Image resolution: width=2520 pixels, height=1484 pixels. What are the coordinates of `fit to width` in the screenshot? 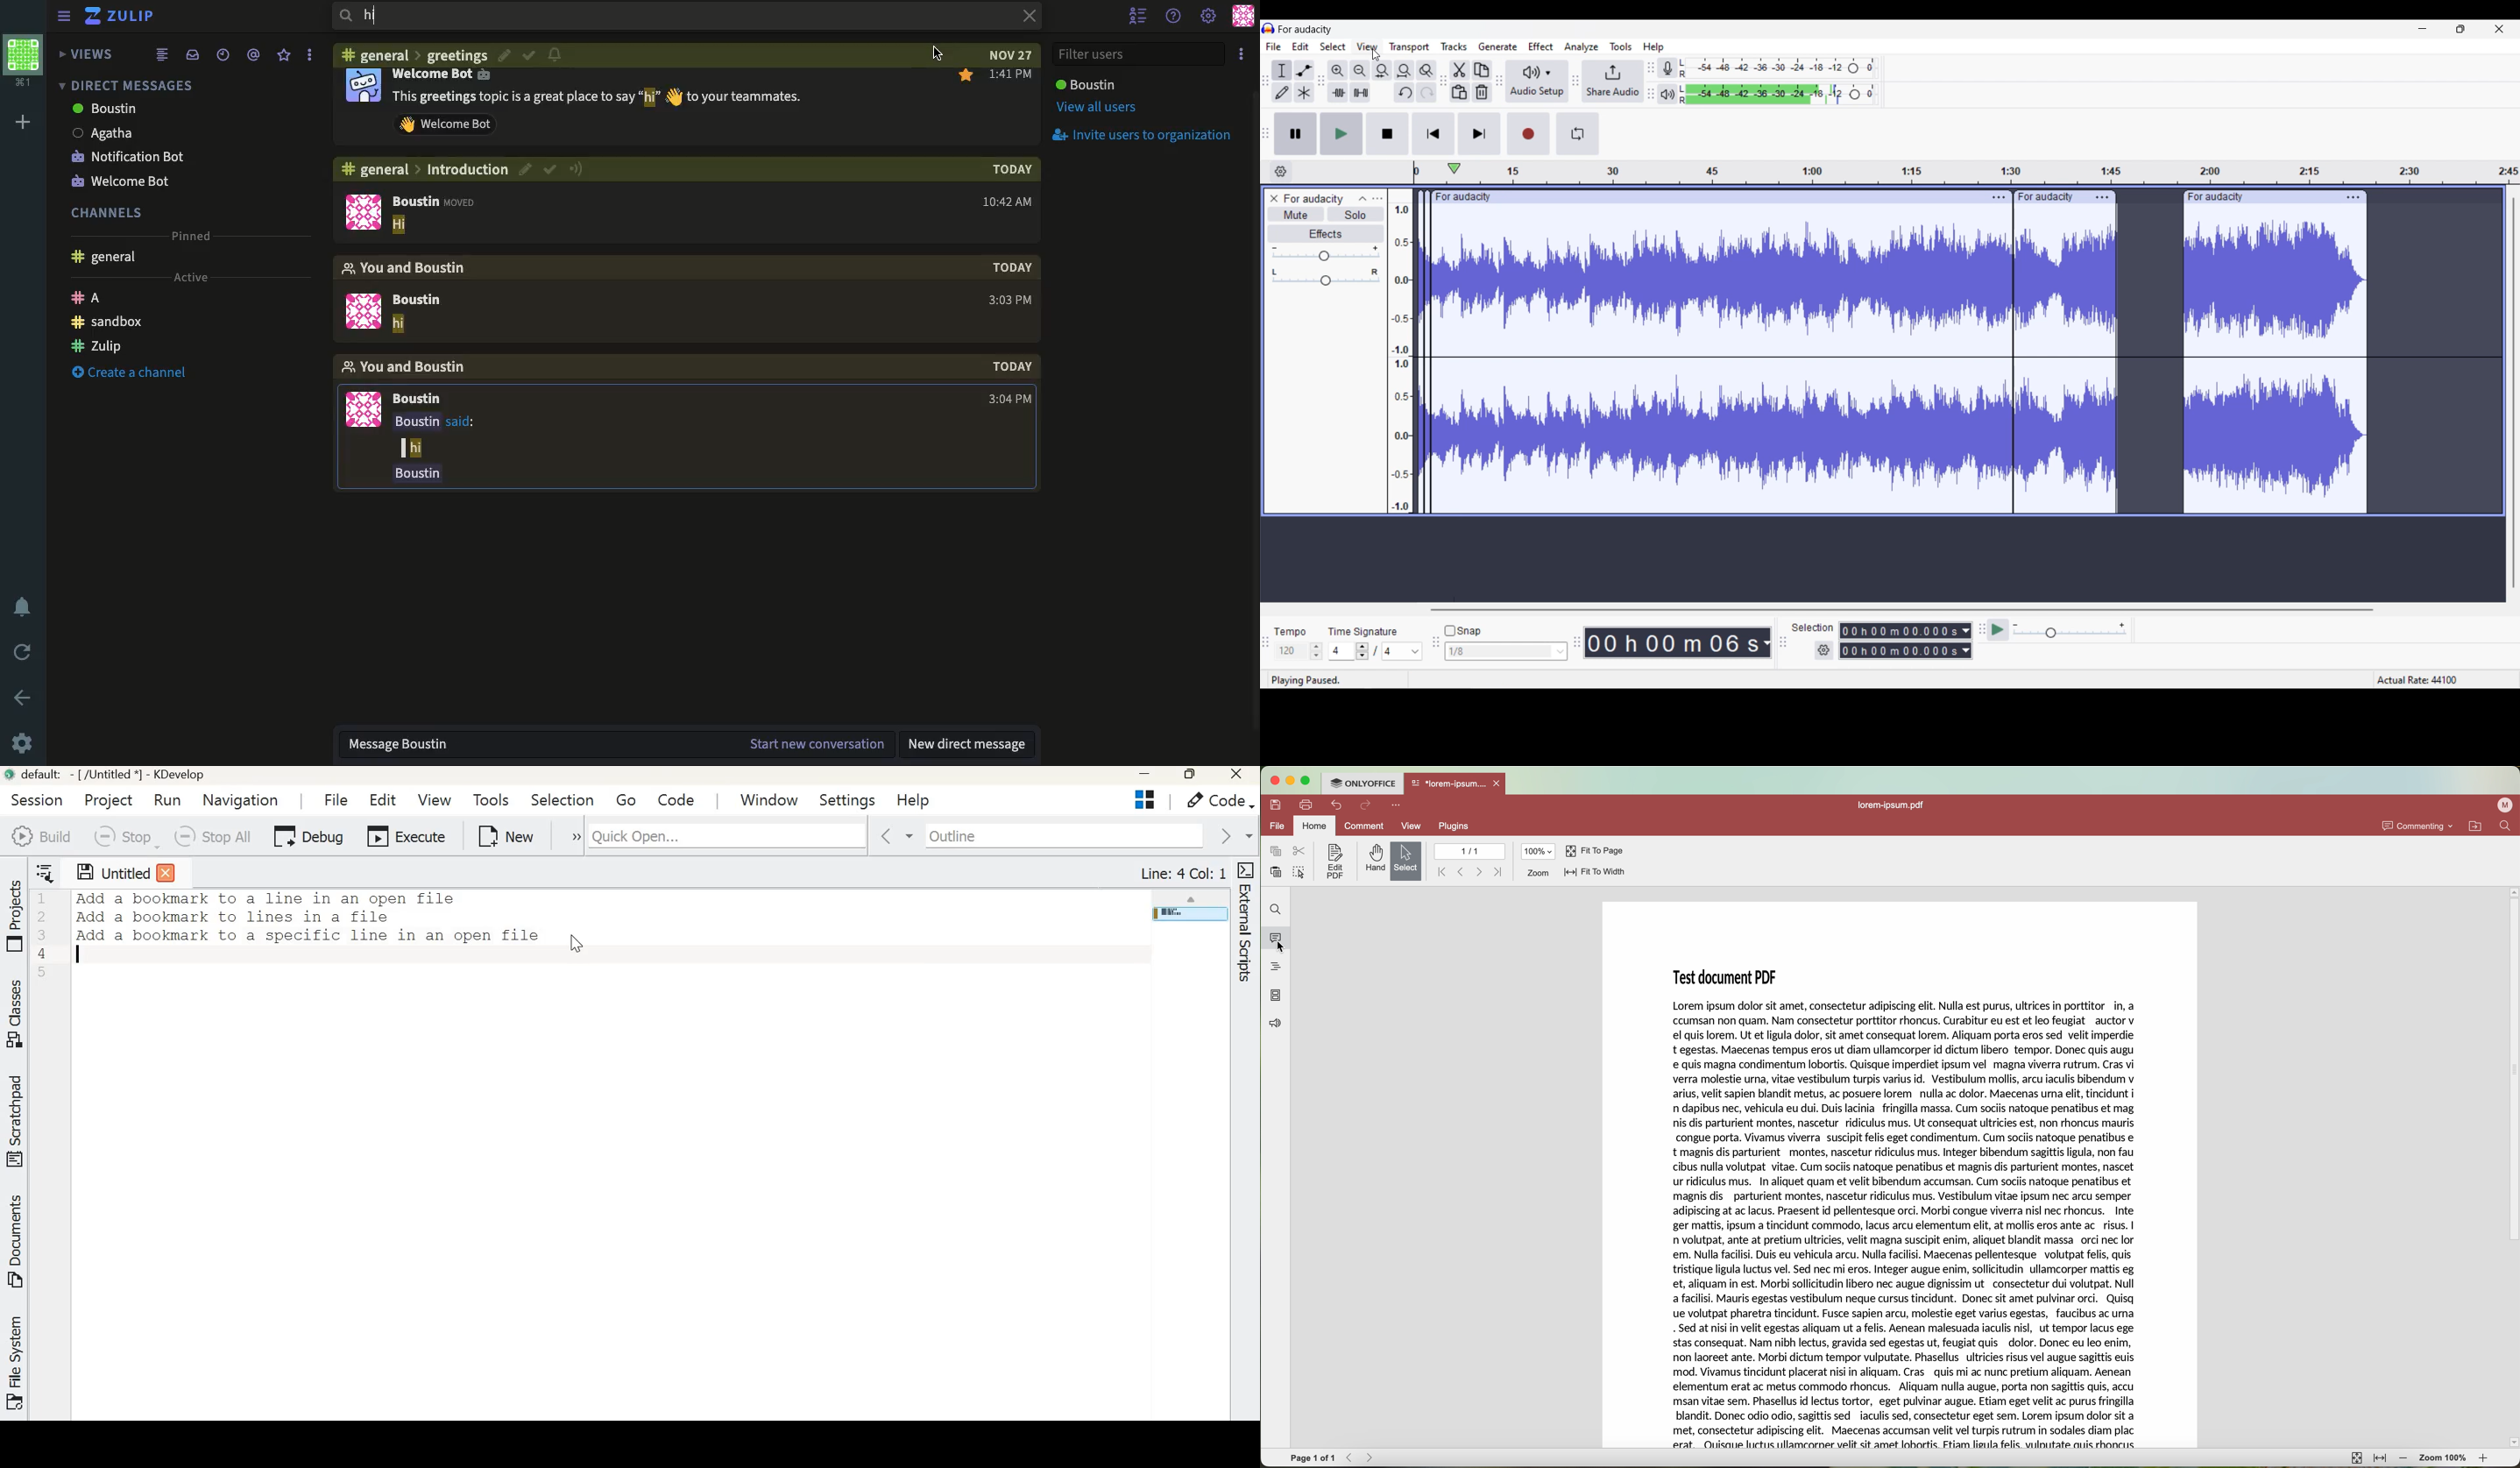 It's located at (1594, 873).